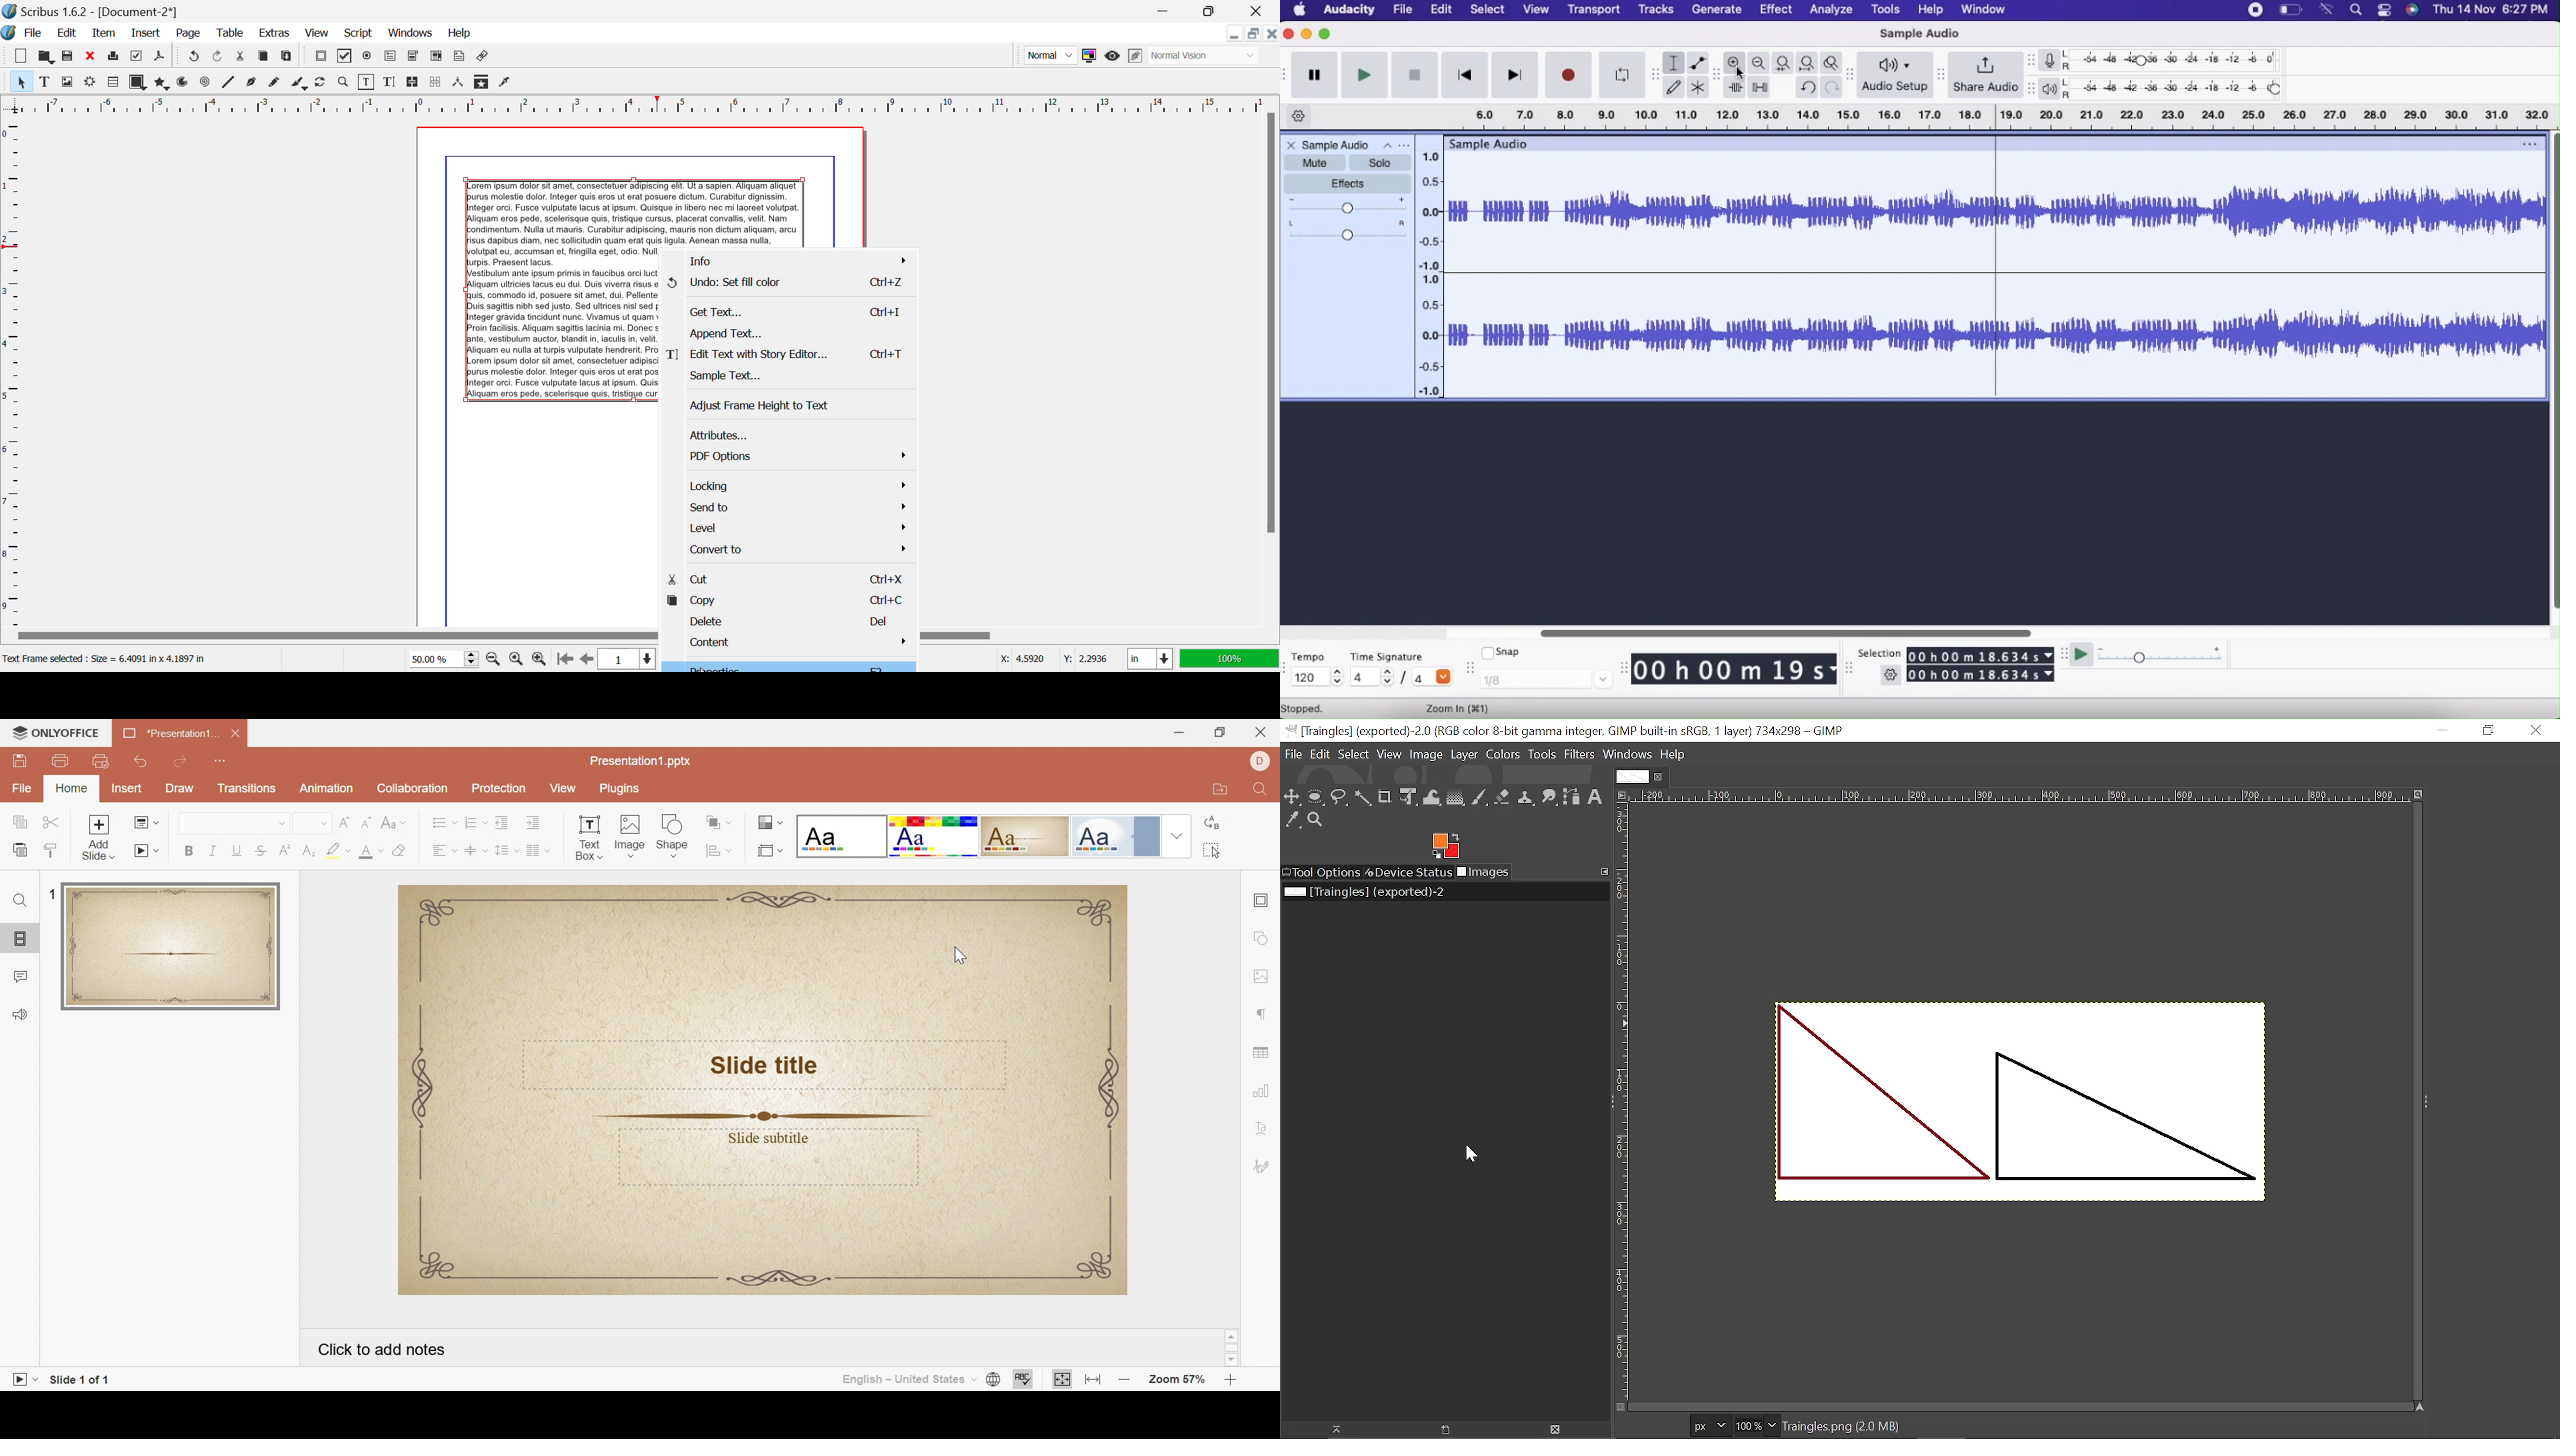 The height and width of the screenshot is (1456, 2576). Describe the element at coordinates (61, 759) in the screenshot. I see `Print` at that location.